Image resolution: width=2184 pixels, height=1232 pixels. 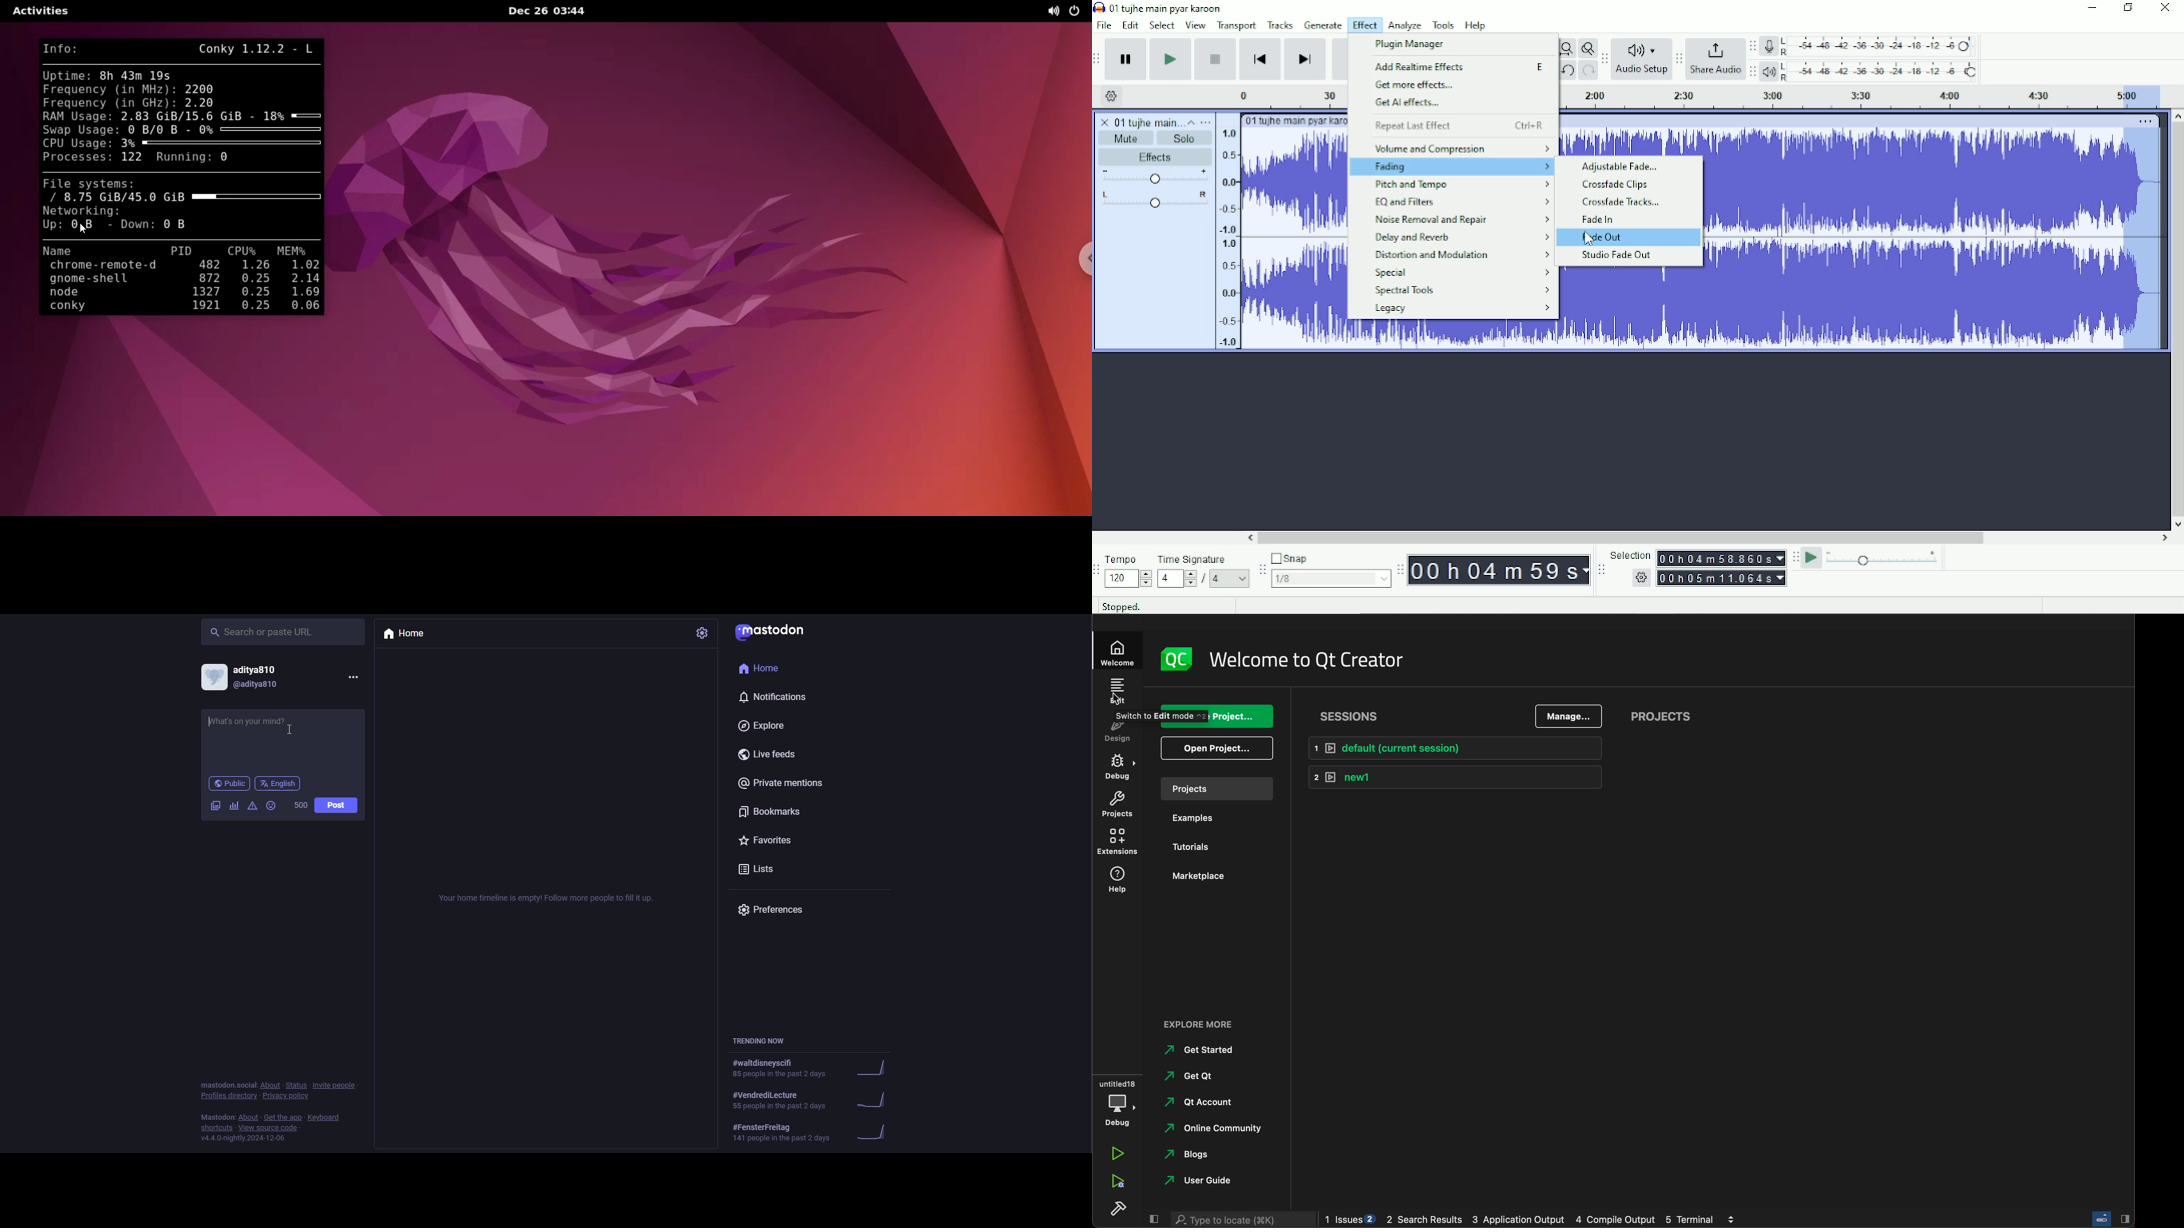 I want to click on info, so click(x=272, y=1112).